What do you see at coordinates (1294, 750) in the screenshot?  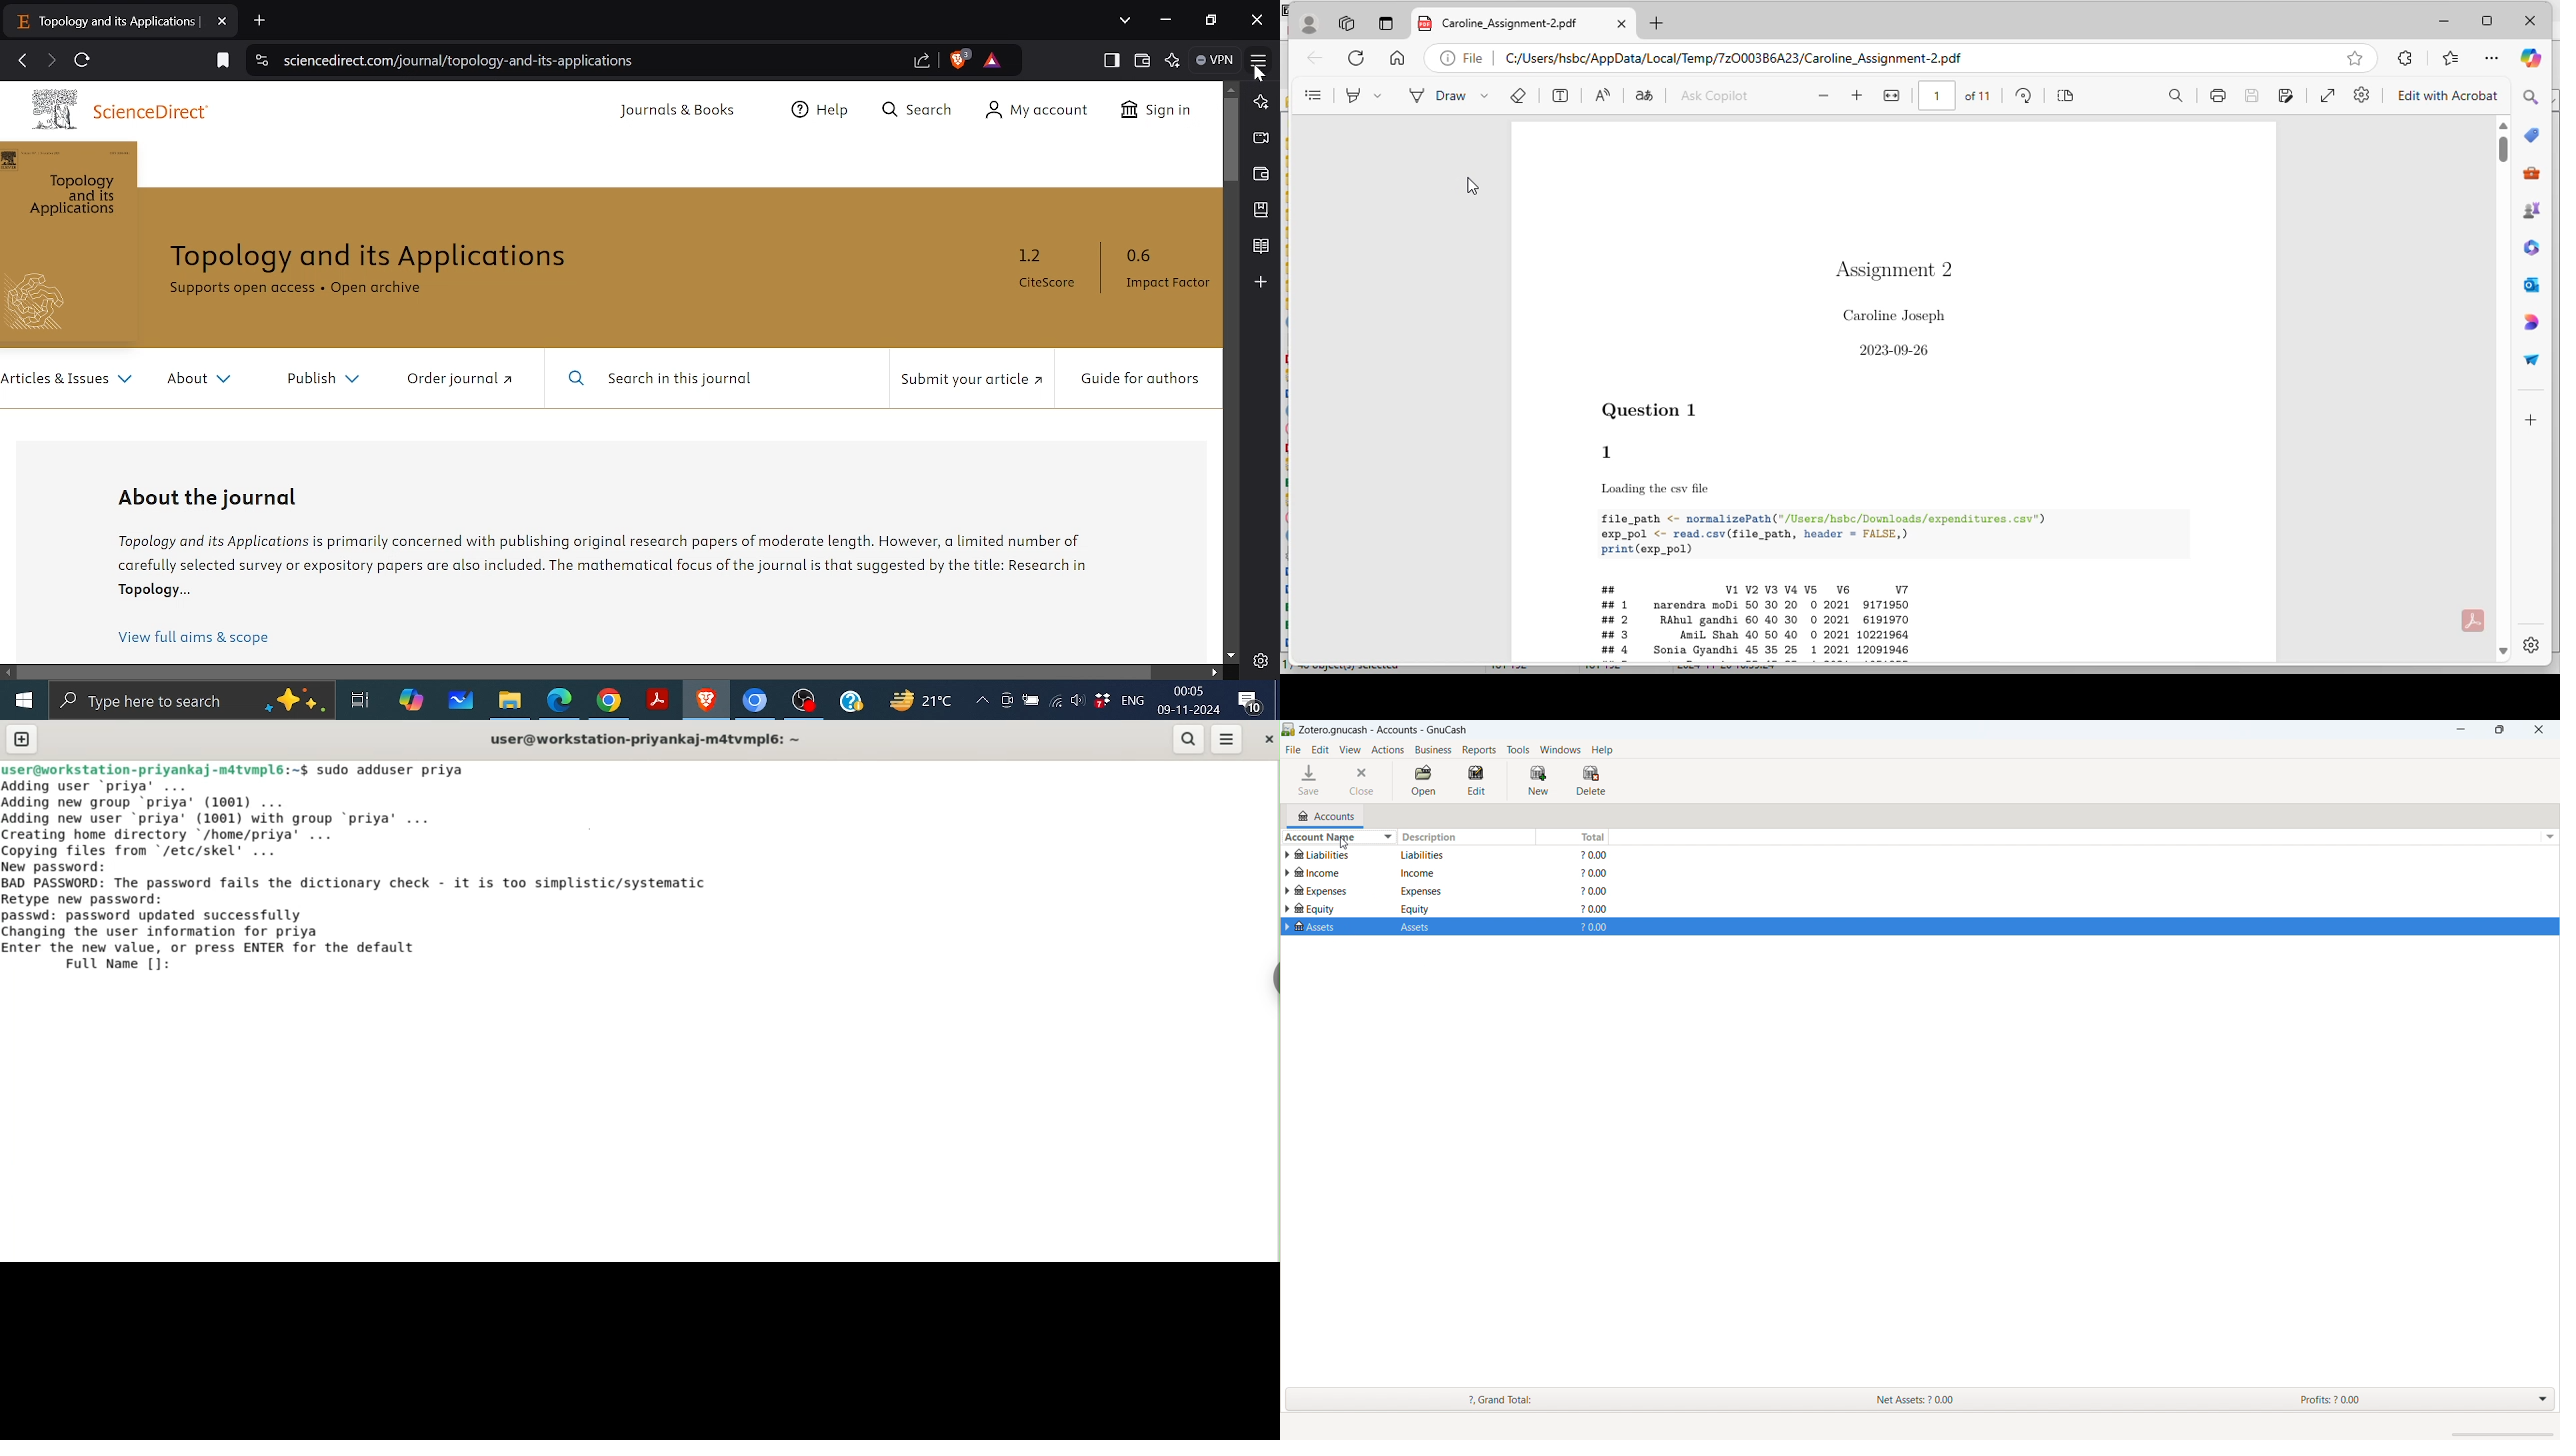 I see `file` at bounding box center [1294, 750].